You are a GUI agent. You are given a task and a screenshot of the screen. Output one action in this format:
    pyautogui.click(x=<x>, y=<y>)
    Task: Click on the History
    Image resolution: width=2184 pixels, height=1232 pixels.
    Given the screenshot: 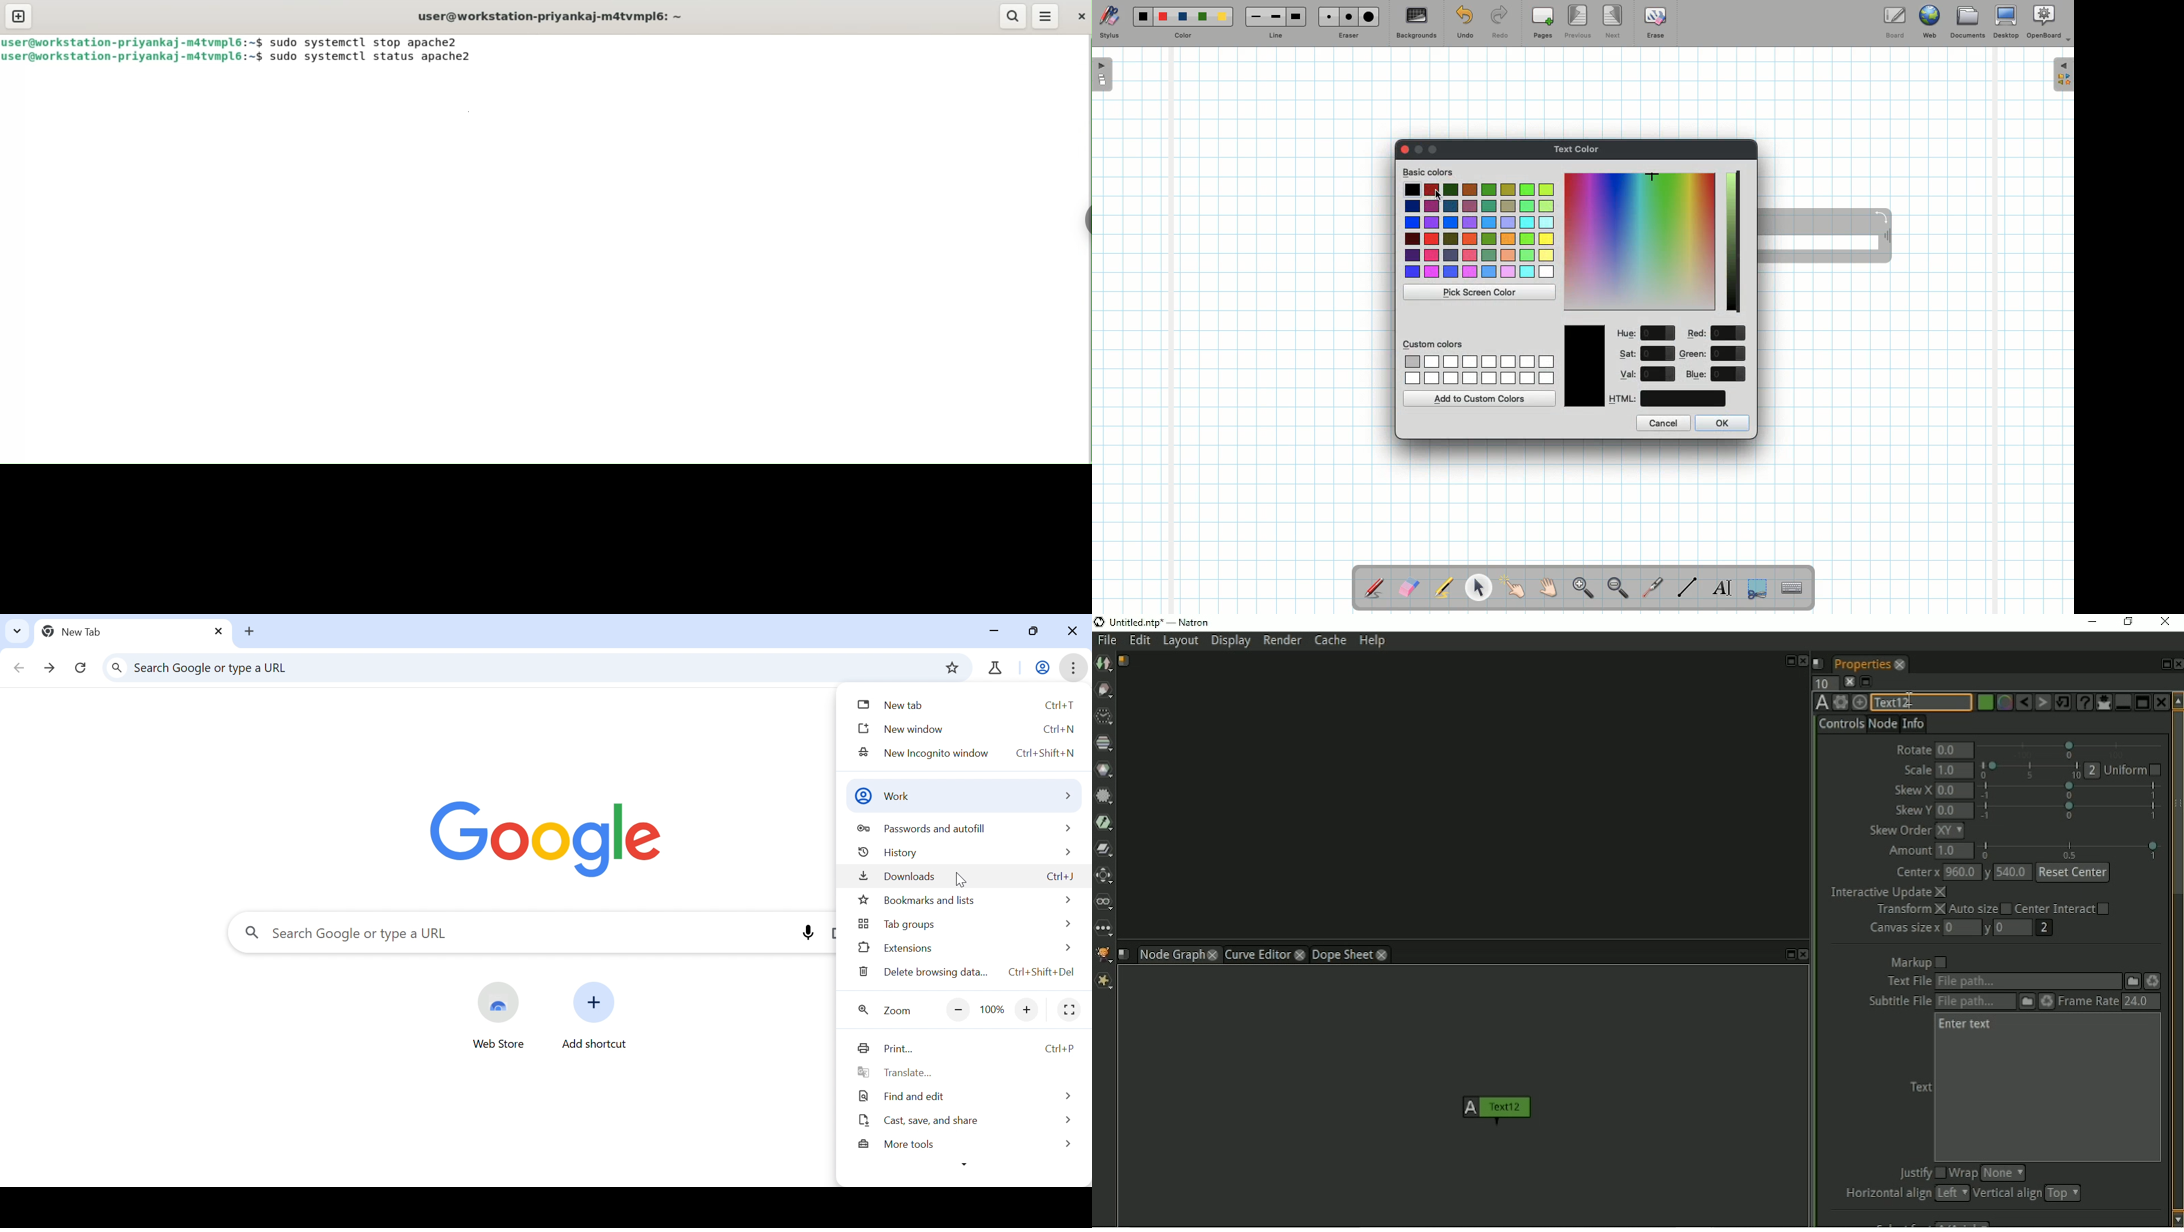 What is the action you would take?
    pyautogui.click(x=887, y=853)
    